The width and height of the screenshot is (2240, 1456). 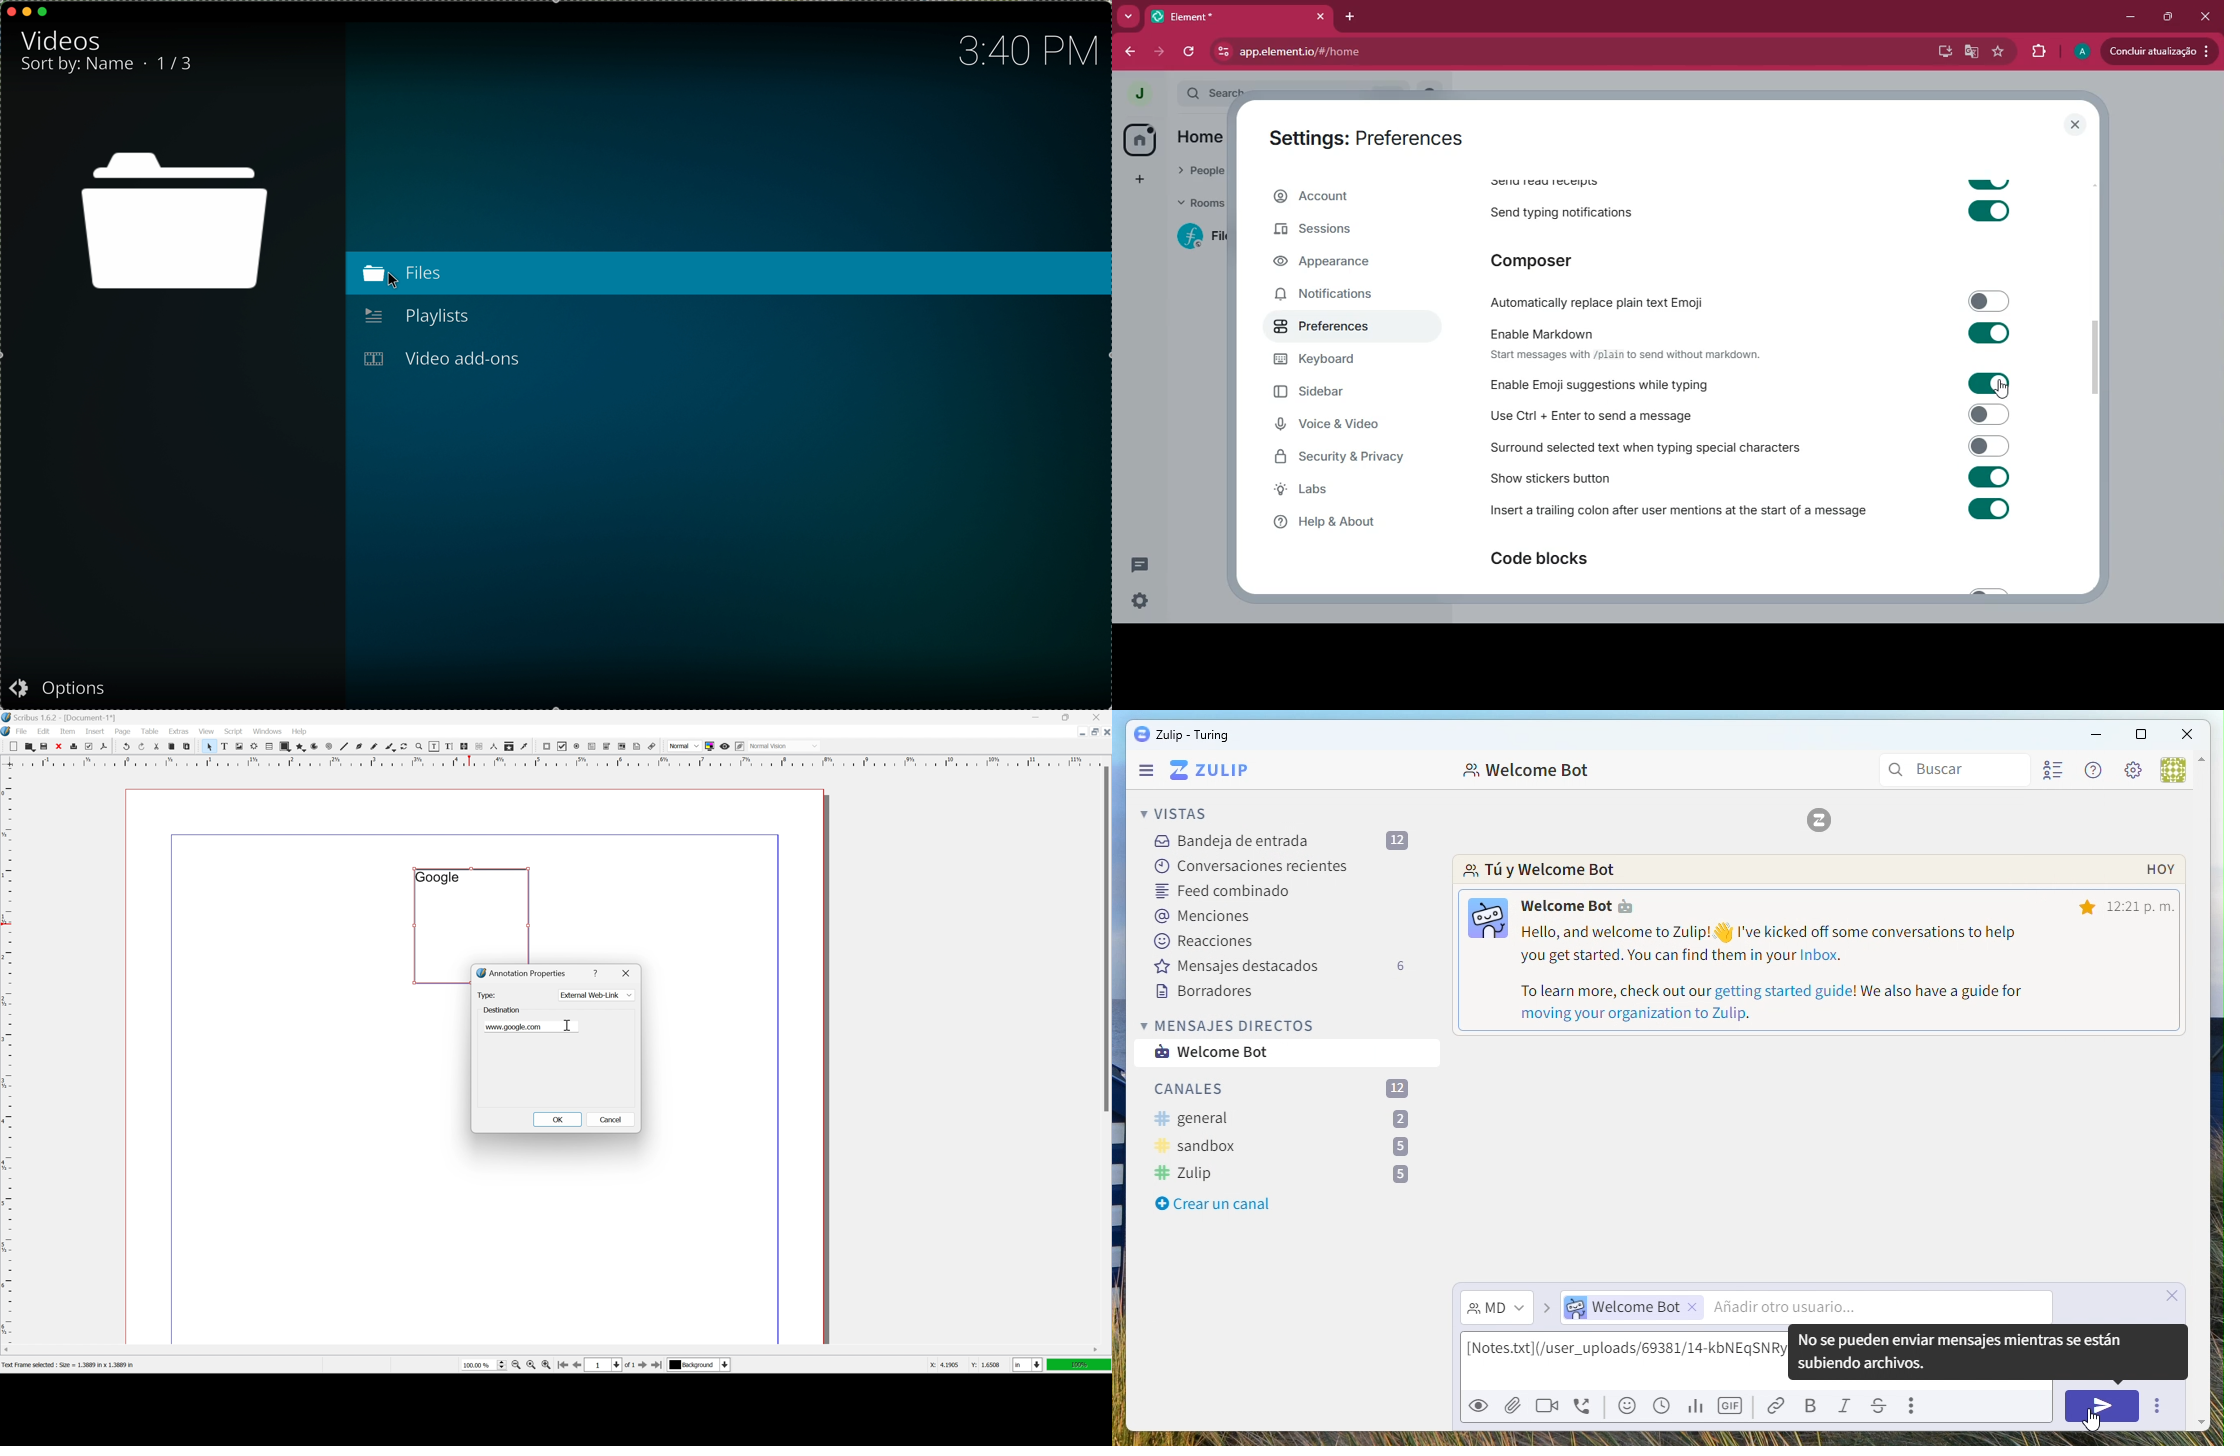 What do you see at coordinates (56, 689) in the screenshot?
I see `options` at bounding box center [56, 689].